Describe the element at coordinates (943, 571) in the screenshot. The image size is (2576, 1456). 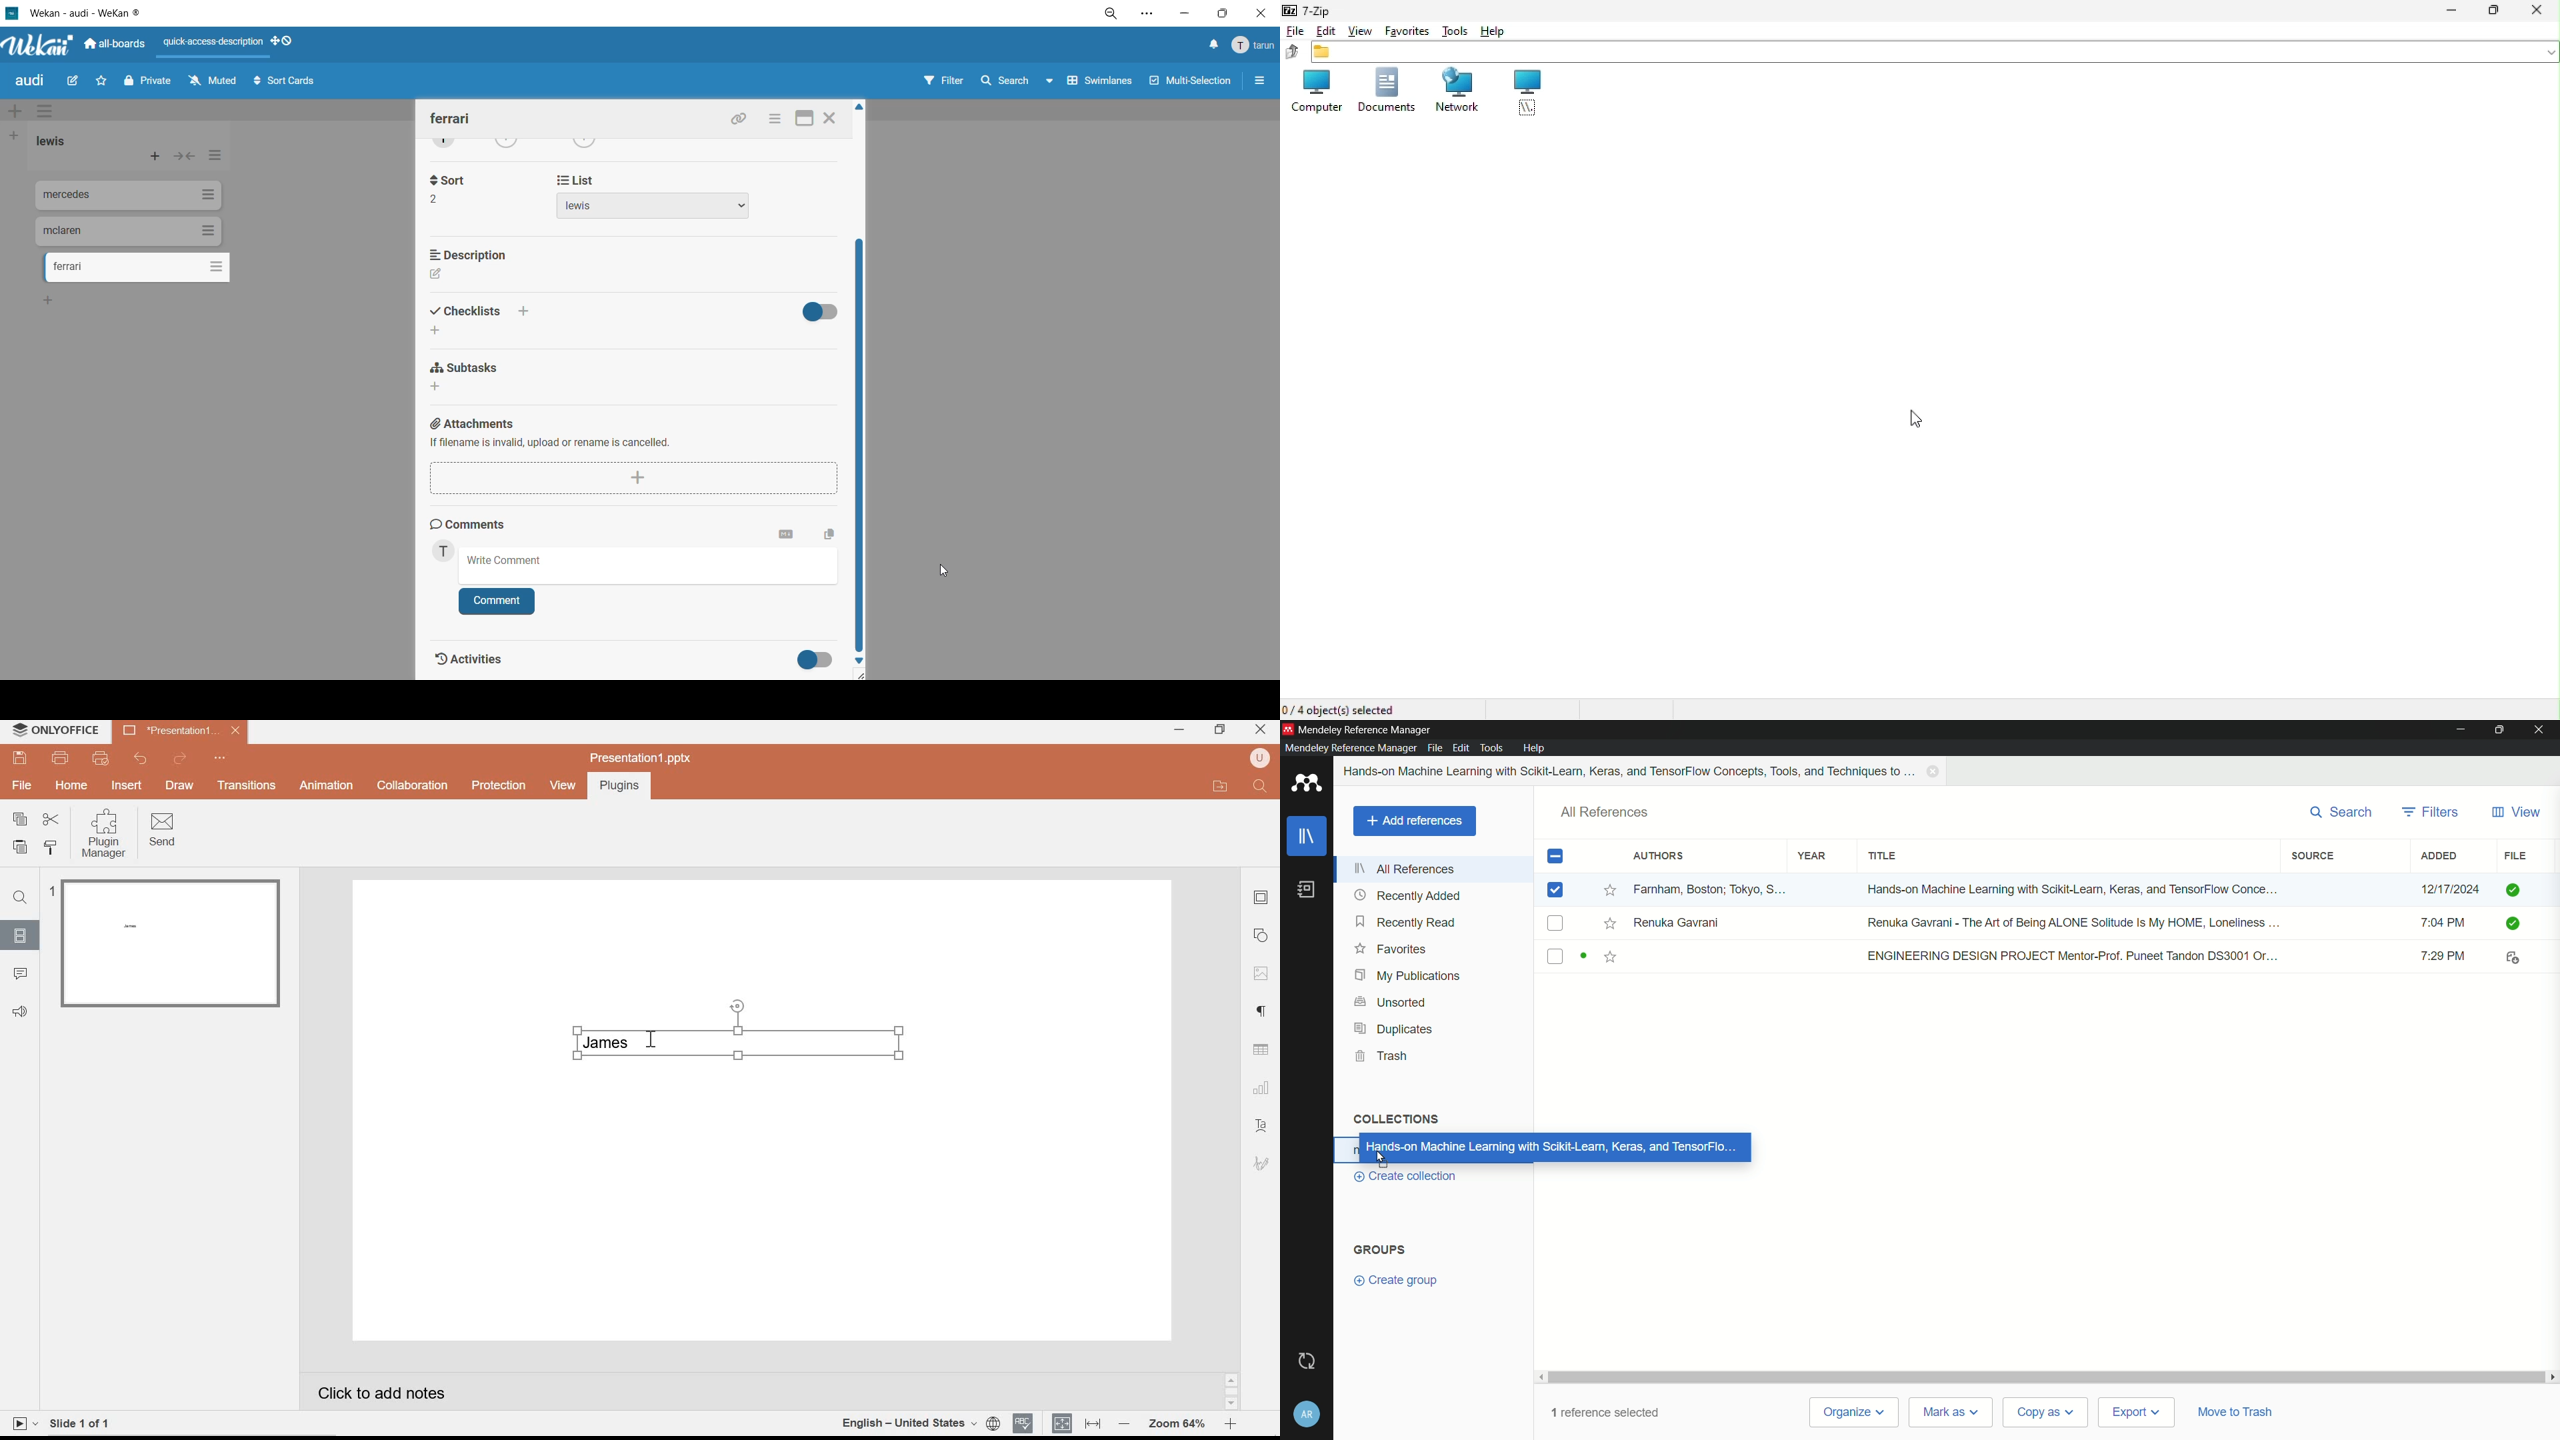
I see `cursor` at that location.